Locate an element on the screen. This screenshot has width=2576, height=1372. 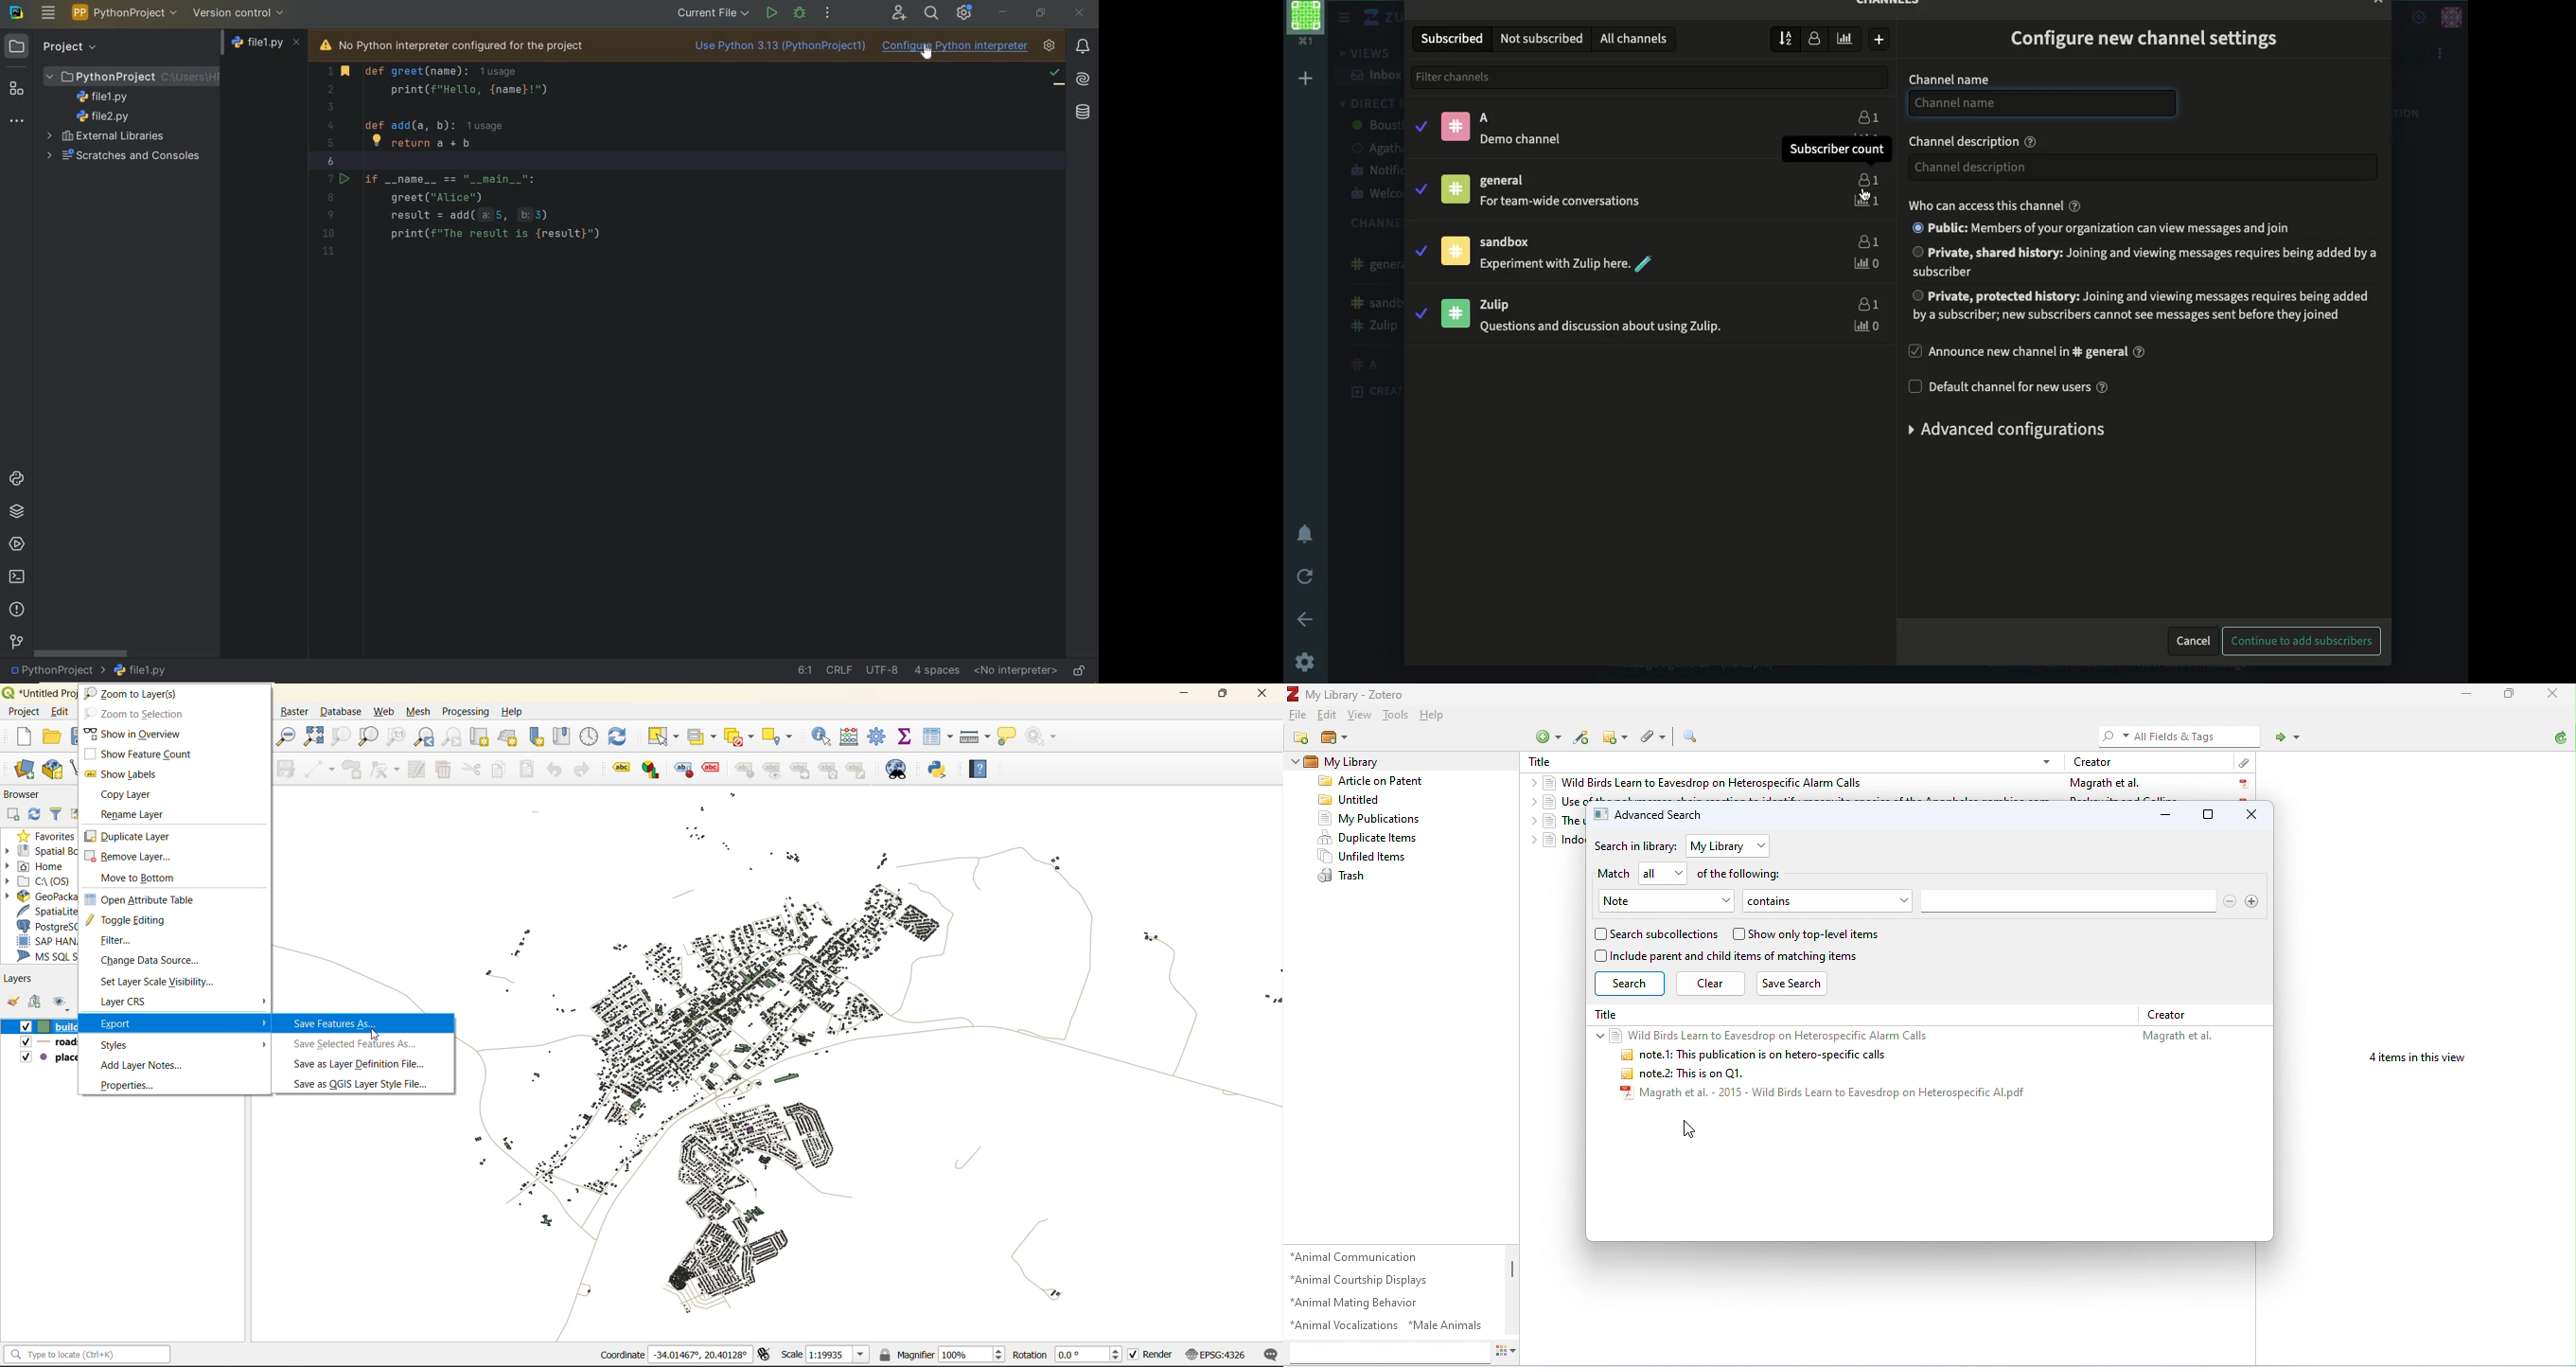
add search option is located at coordinates (2252, 900).